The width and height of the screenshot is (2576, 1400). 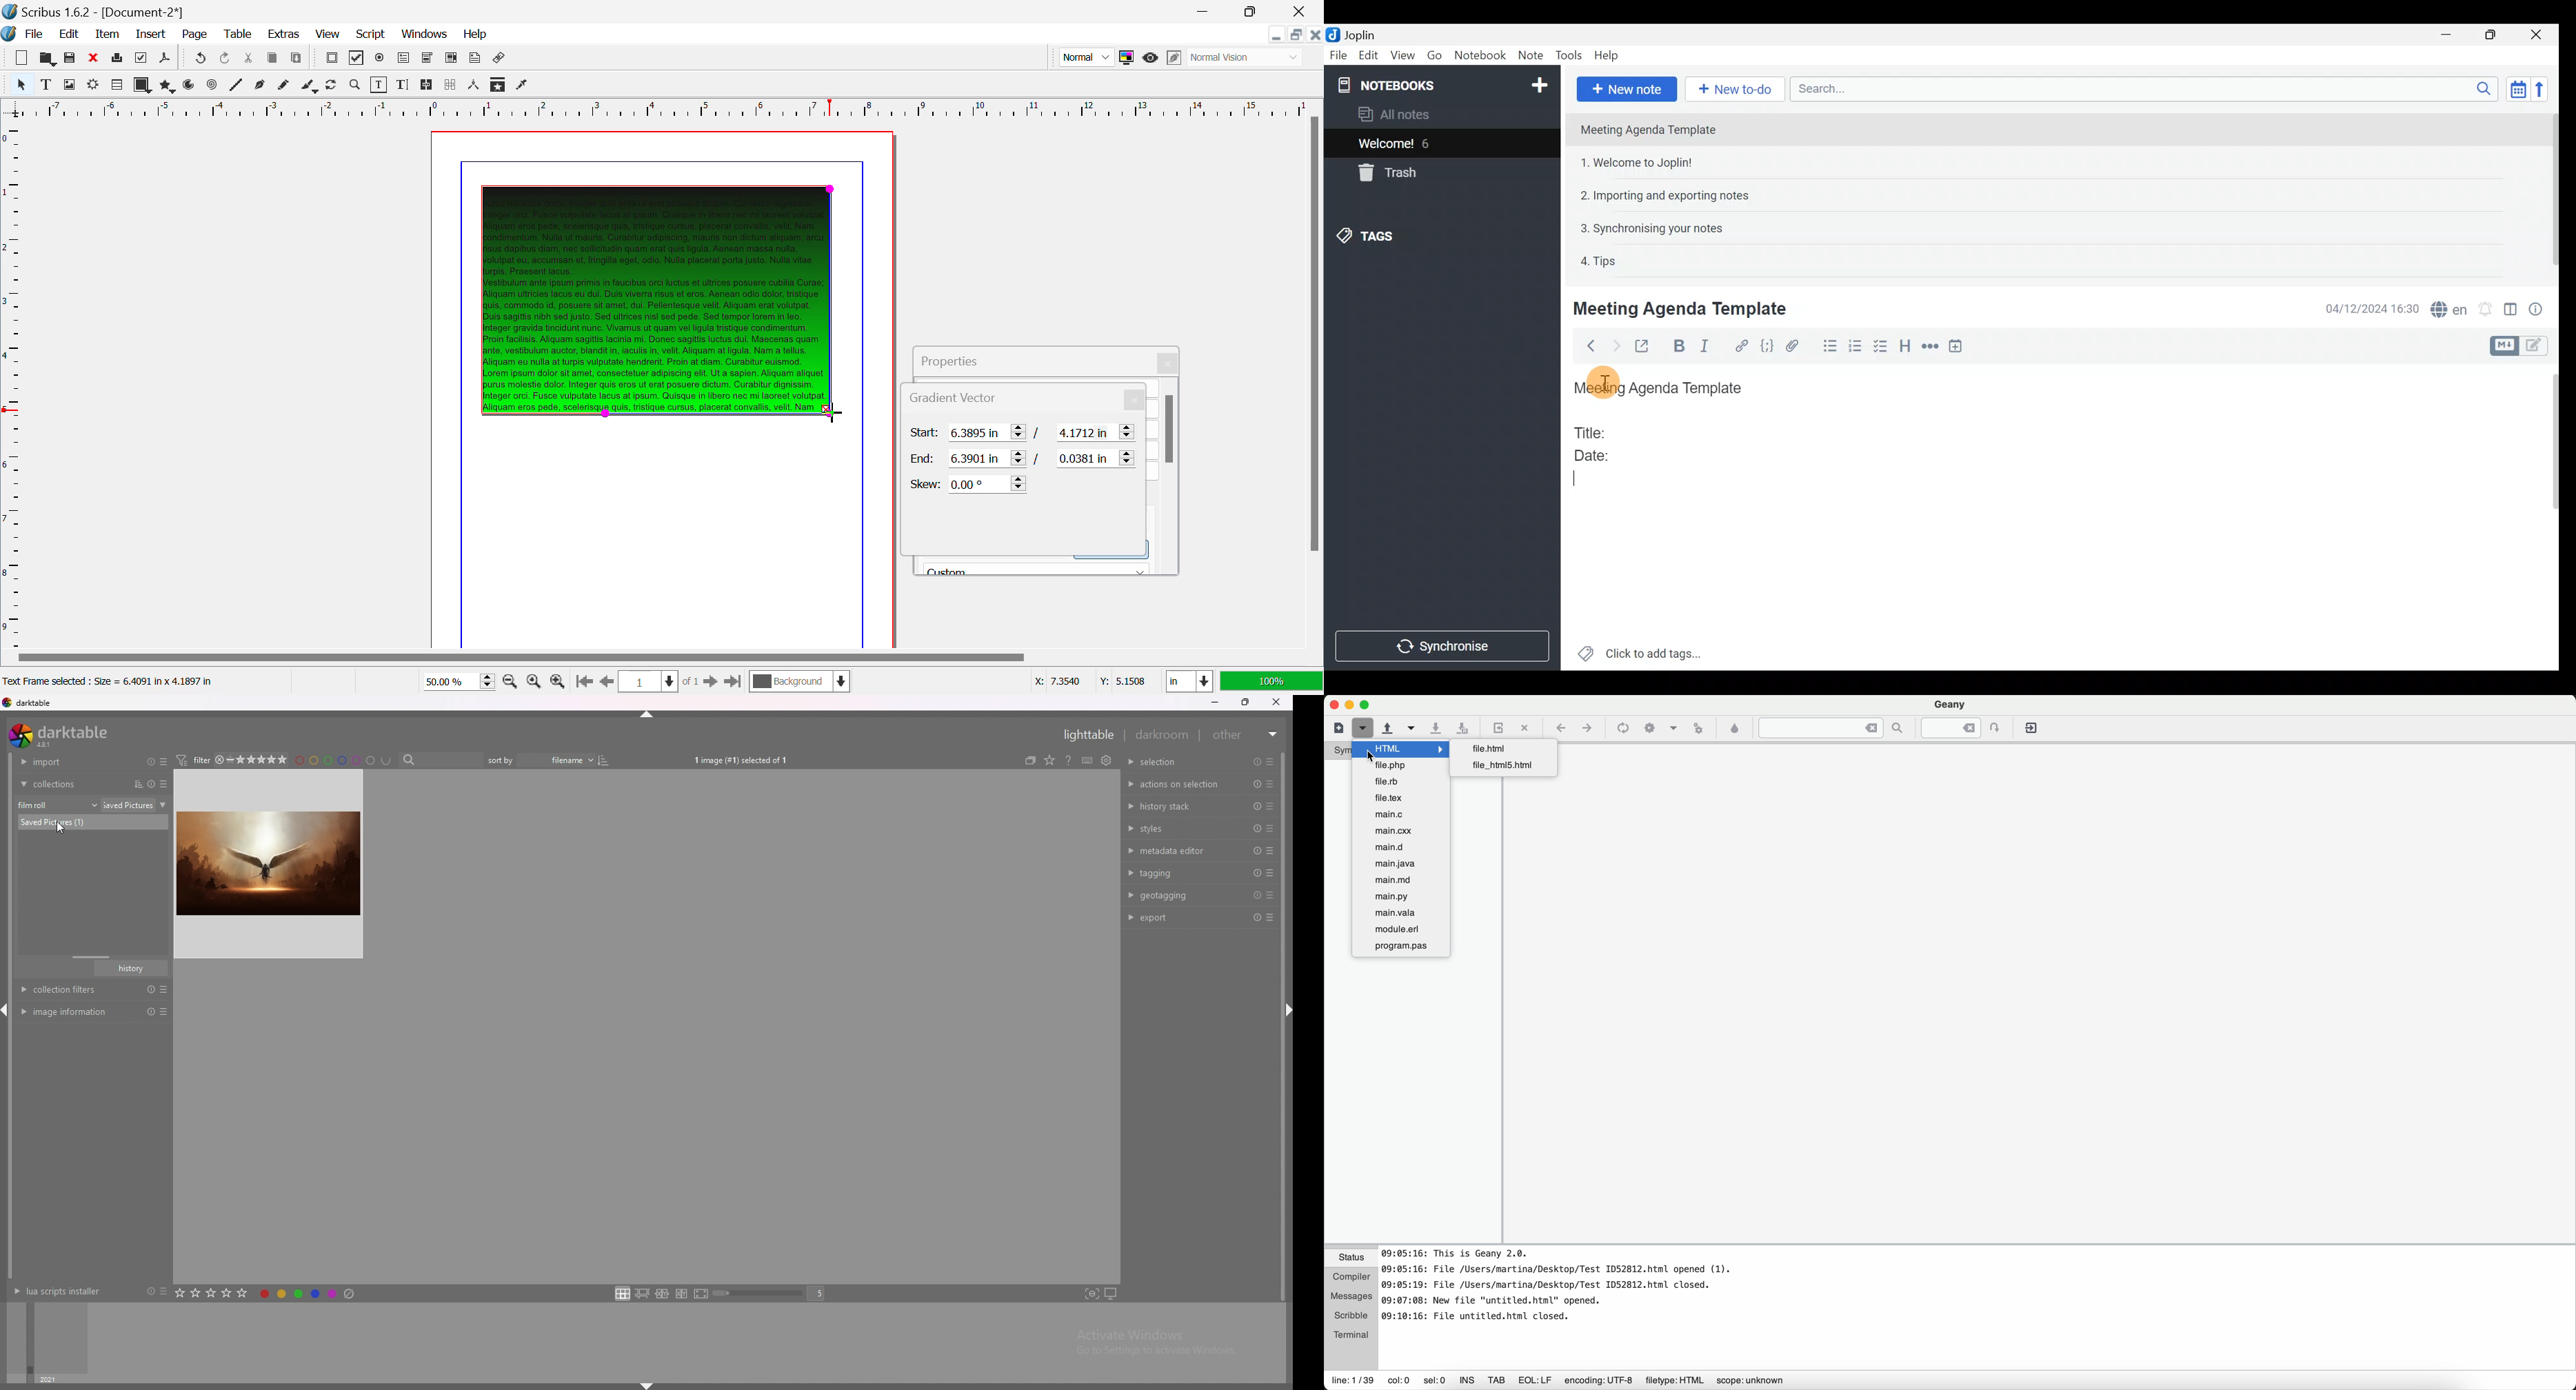 I want to click on Previous Page, so click(x=605, y=682).